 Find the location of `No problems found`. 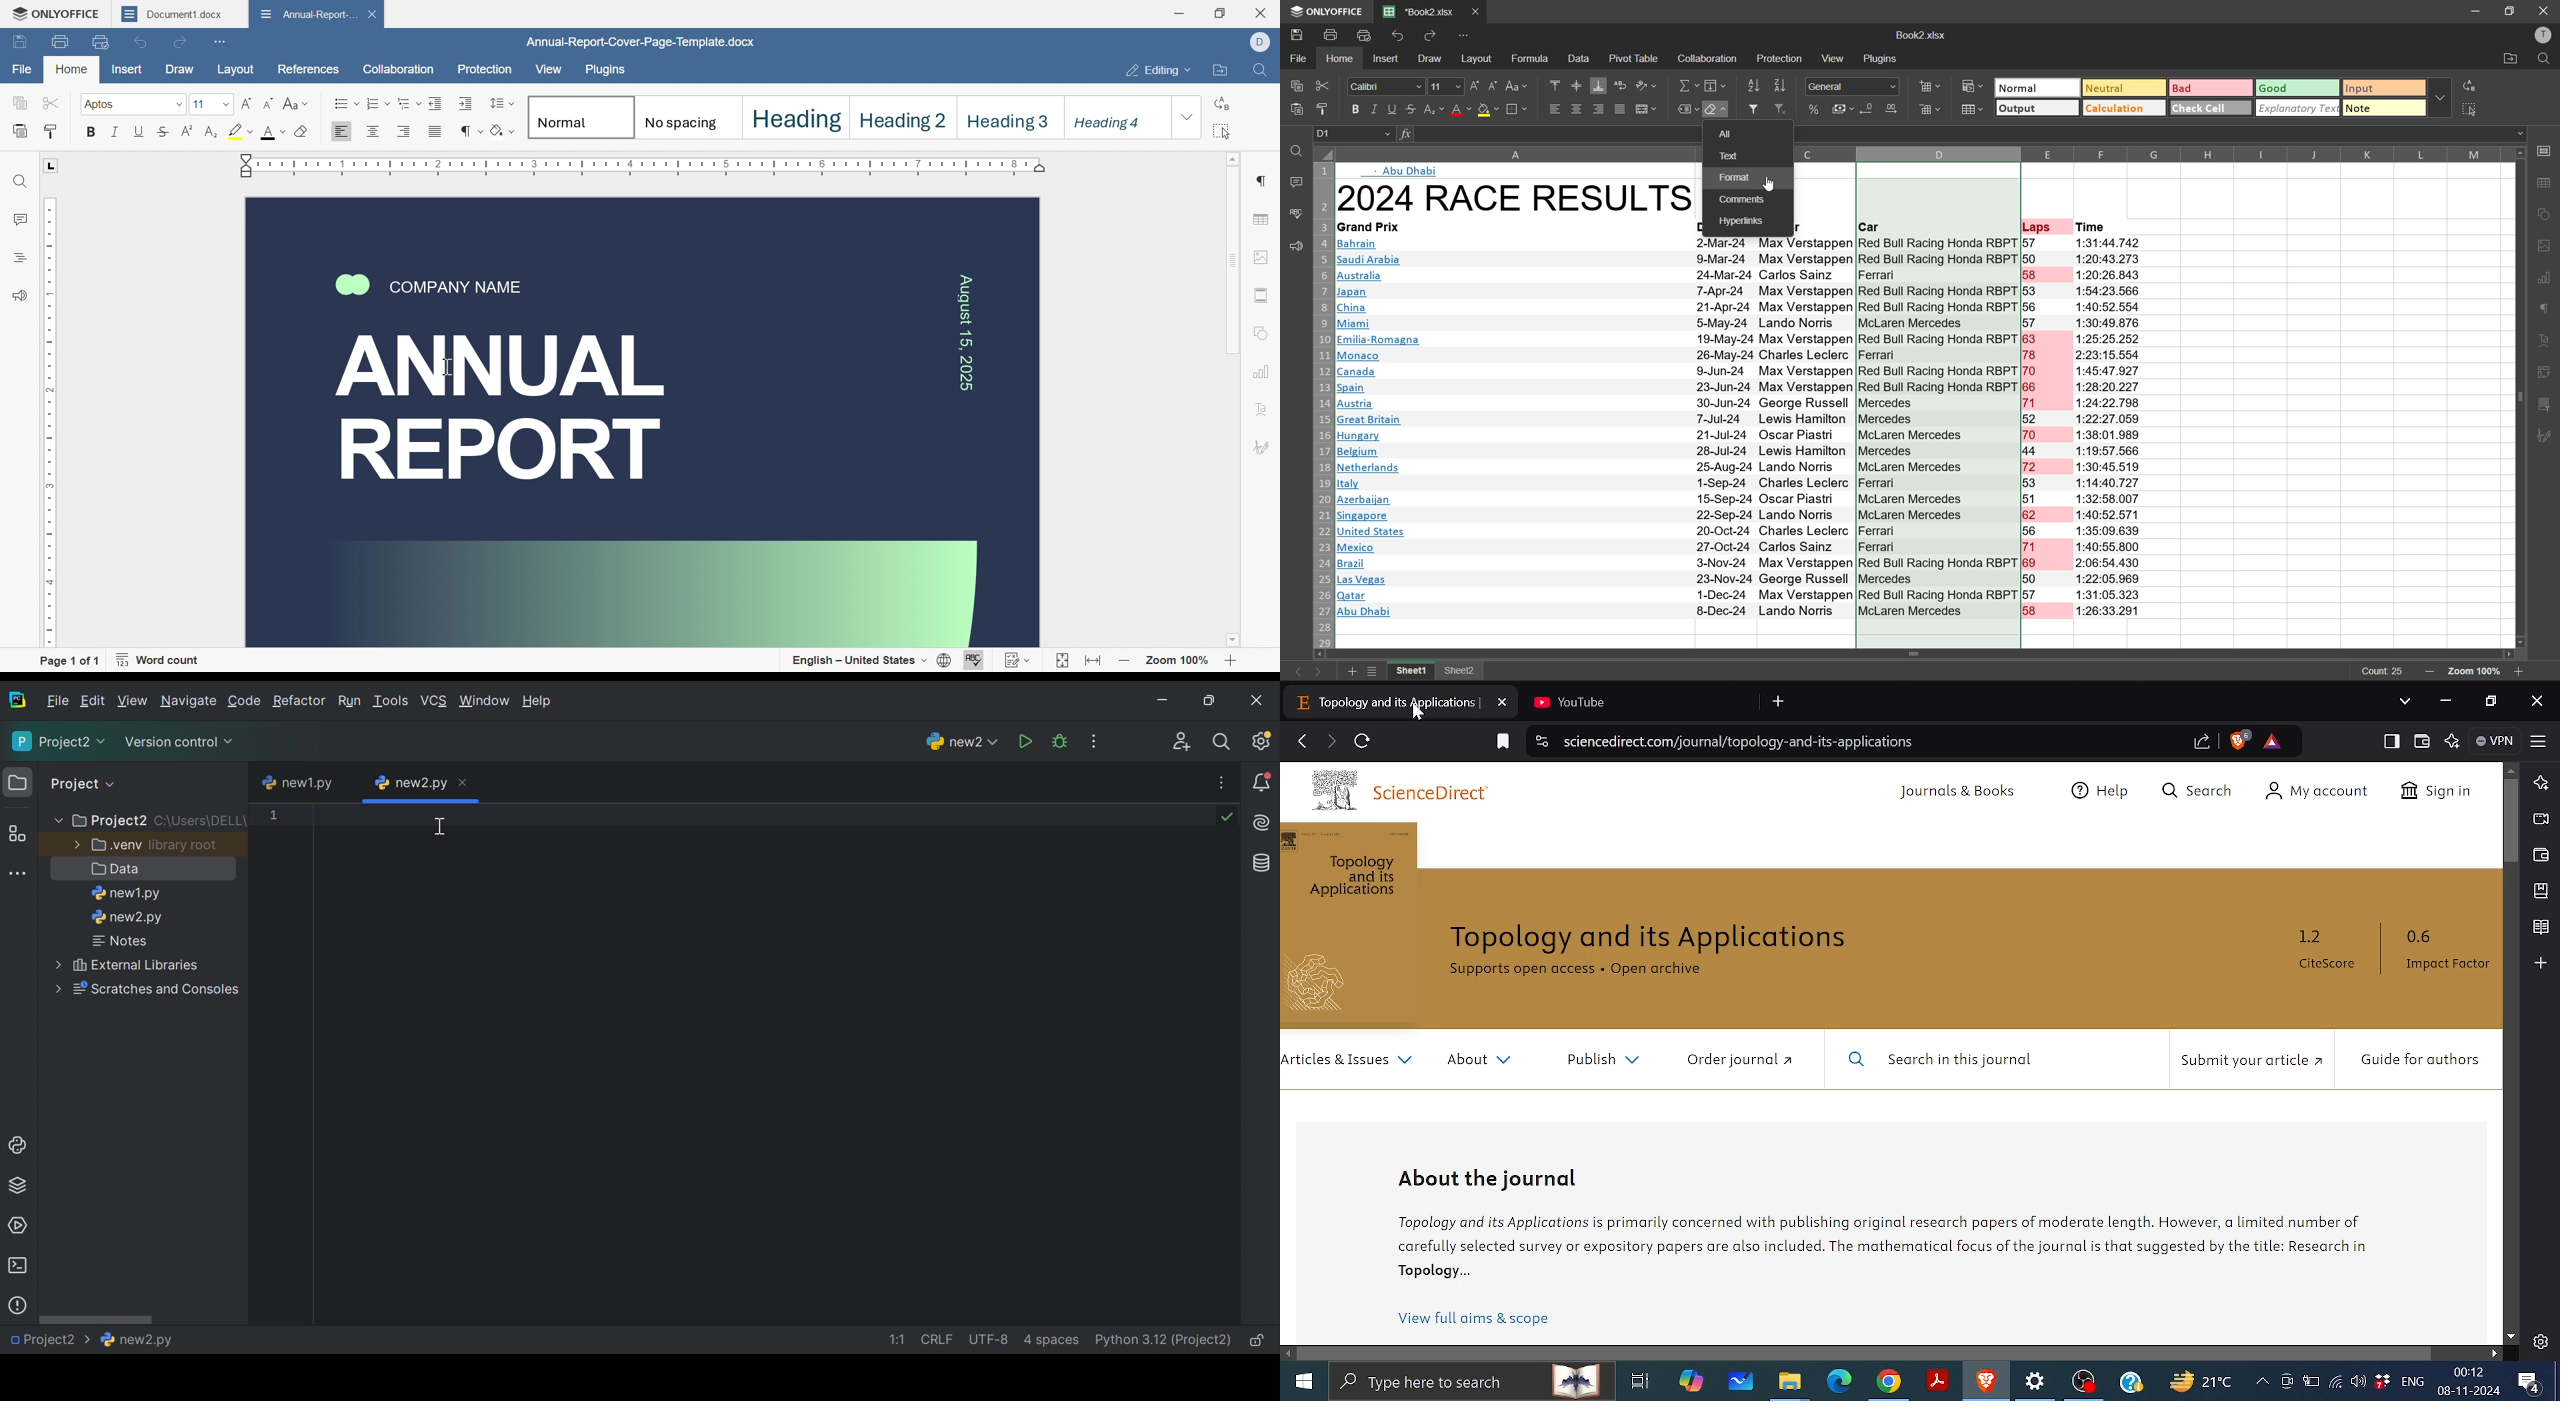

No problems found is located at coordinates (1230, 819).